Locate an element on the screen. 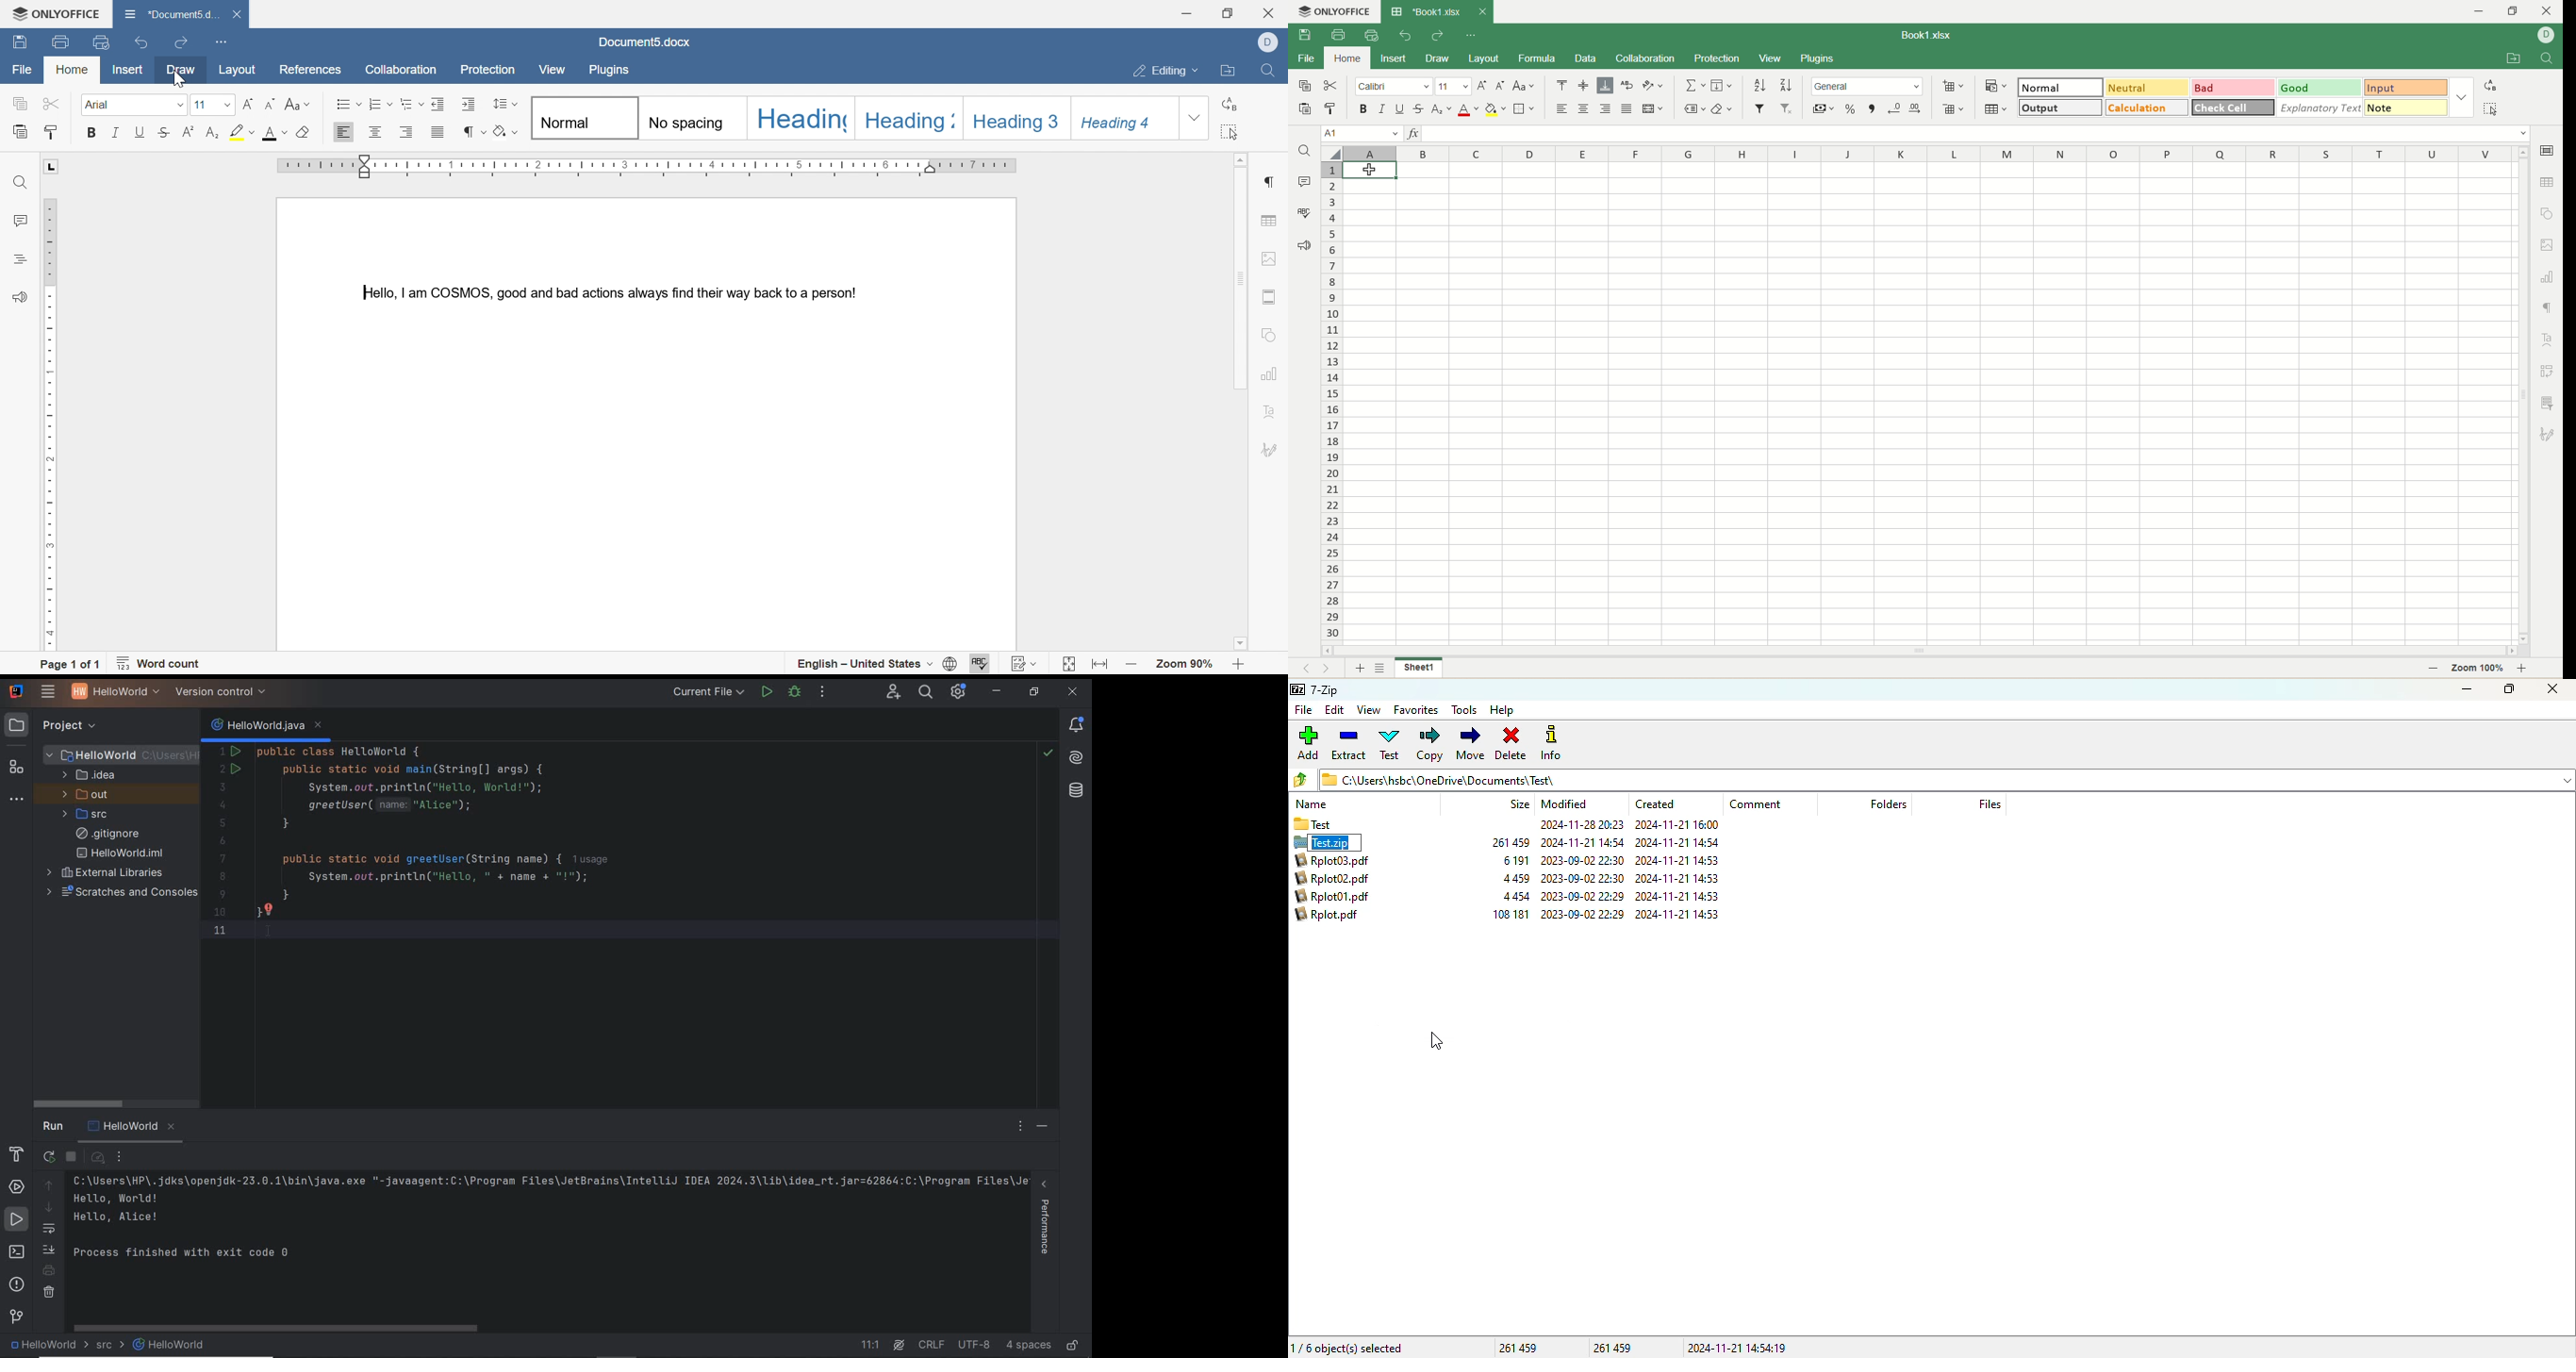 Image resolution: width=2576 pixels, height=1372 pixels. maximize is located at coordinates (2509, 689).